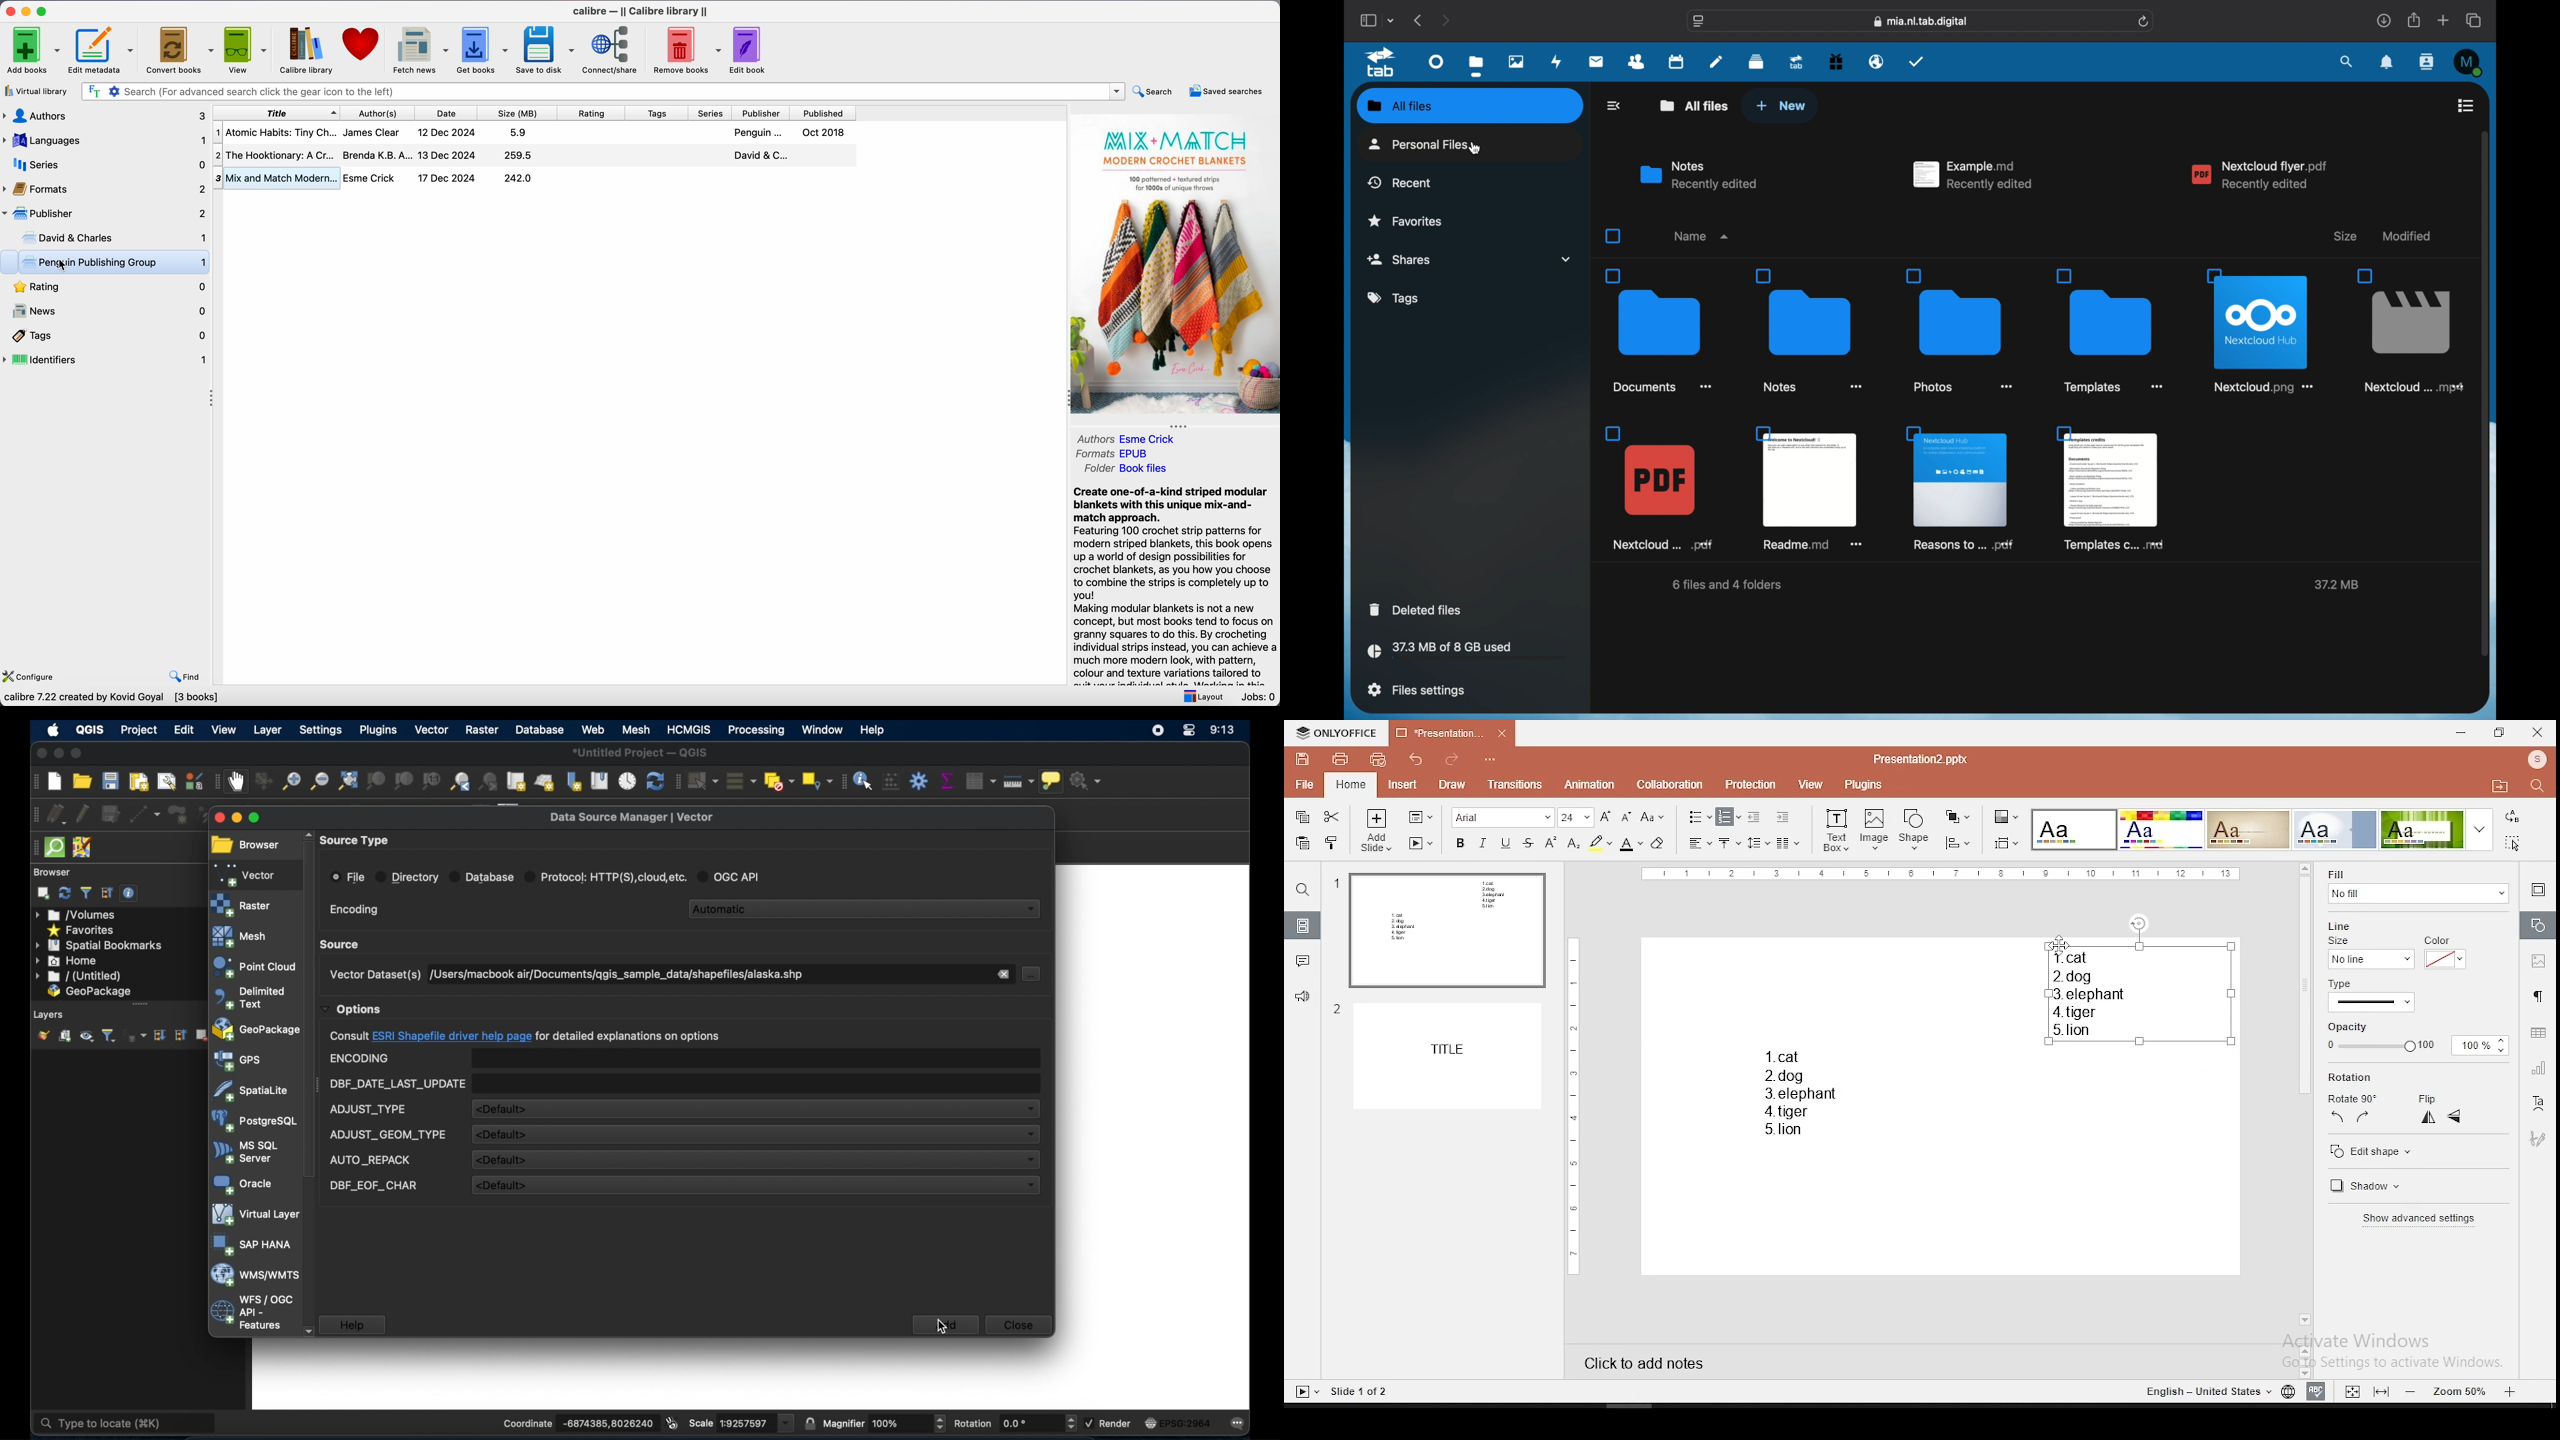  I want to click on theme, so click(2161, 830).